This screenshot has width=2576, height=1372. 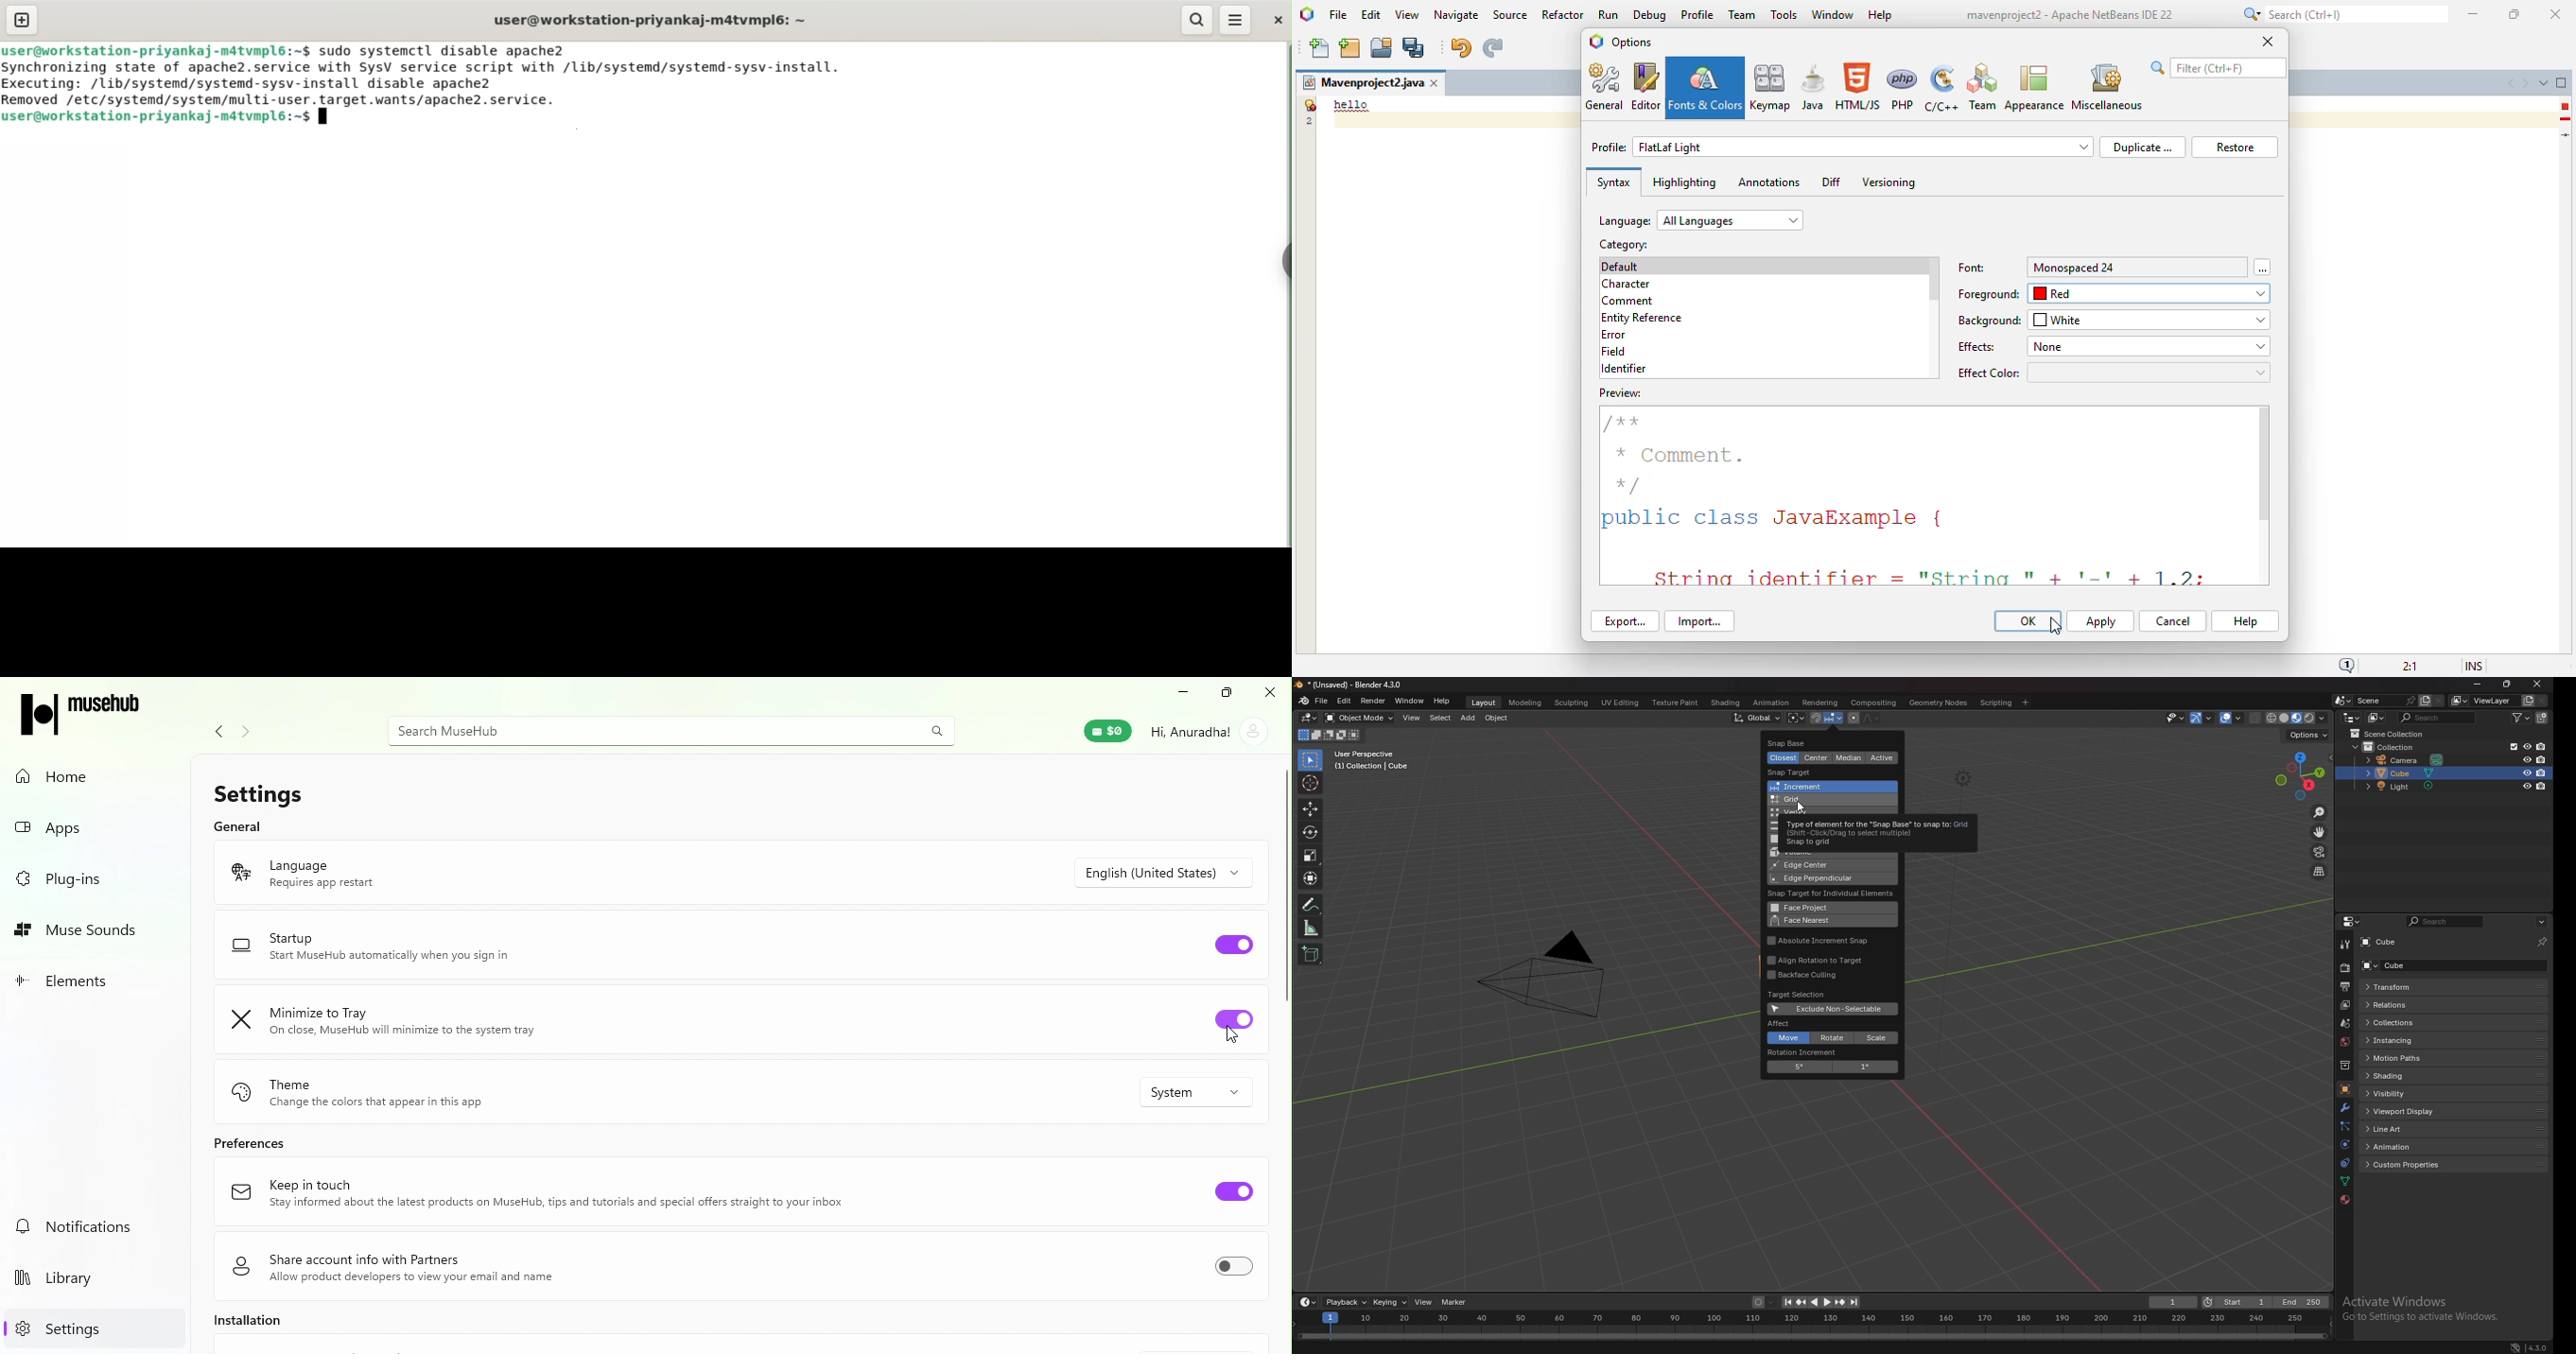 I want to click on shading, so click(x=2410, y=1075).